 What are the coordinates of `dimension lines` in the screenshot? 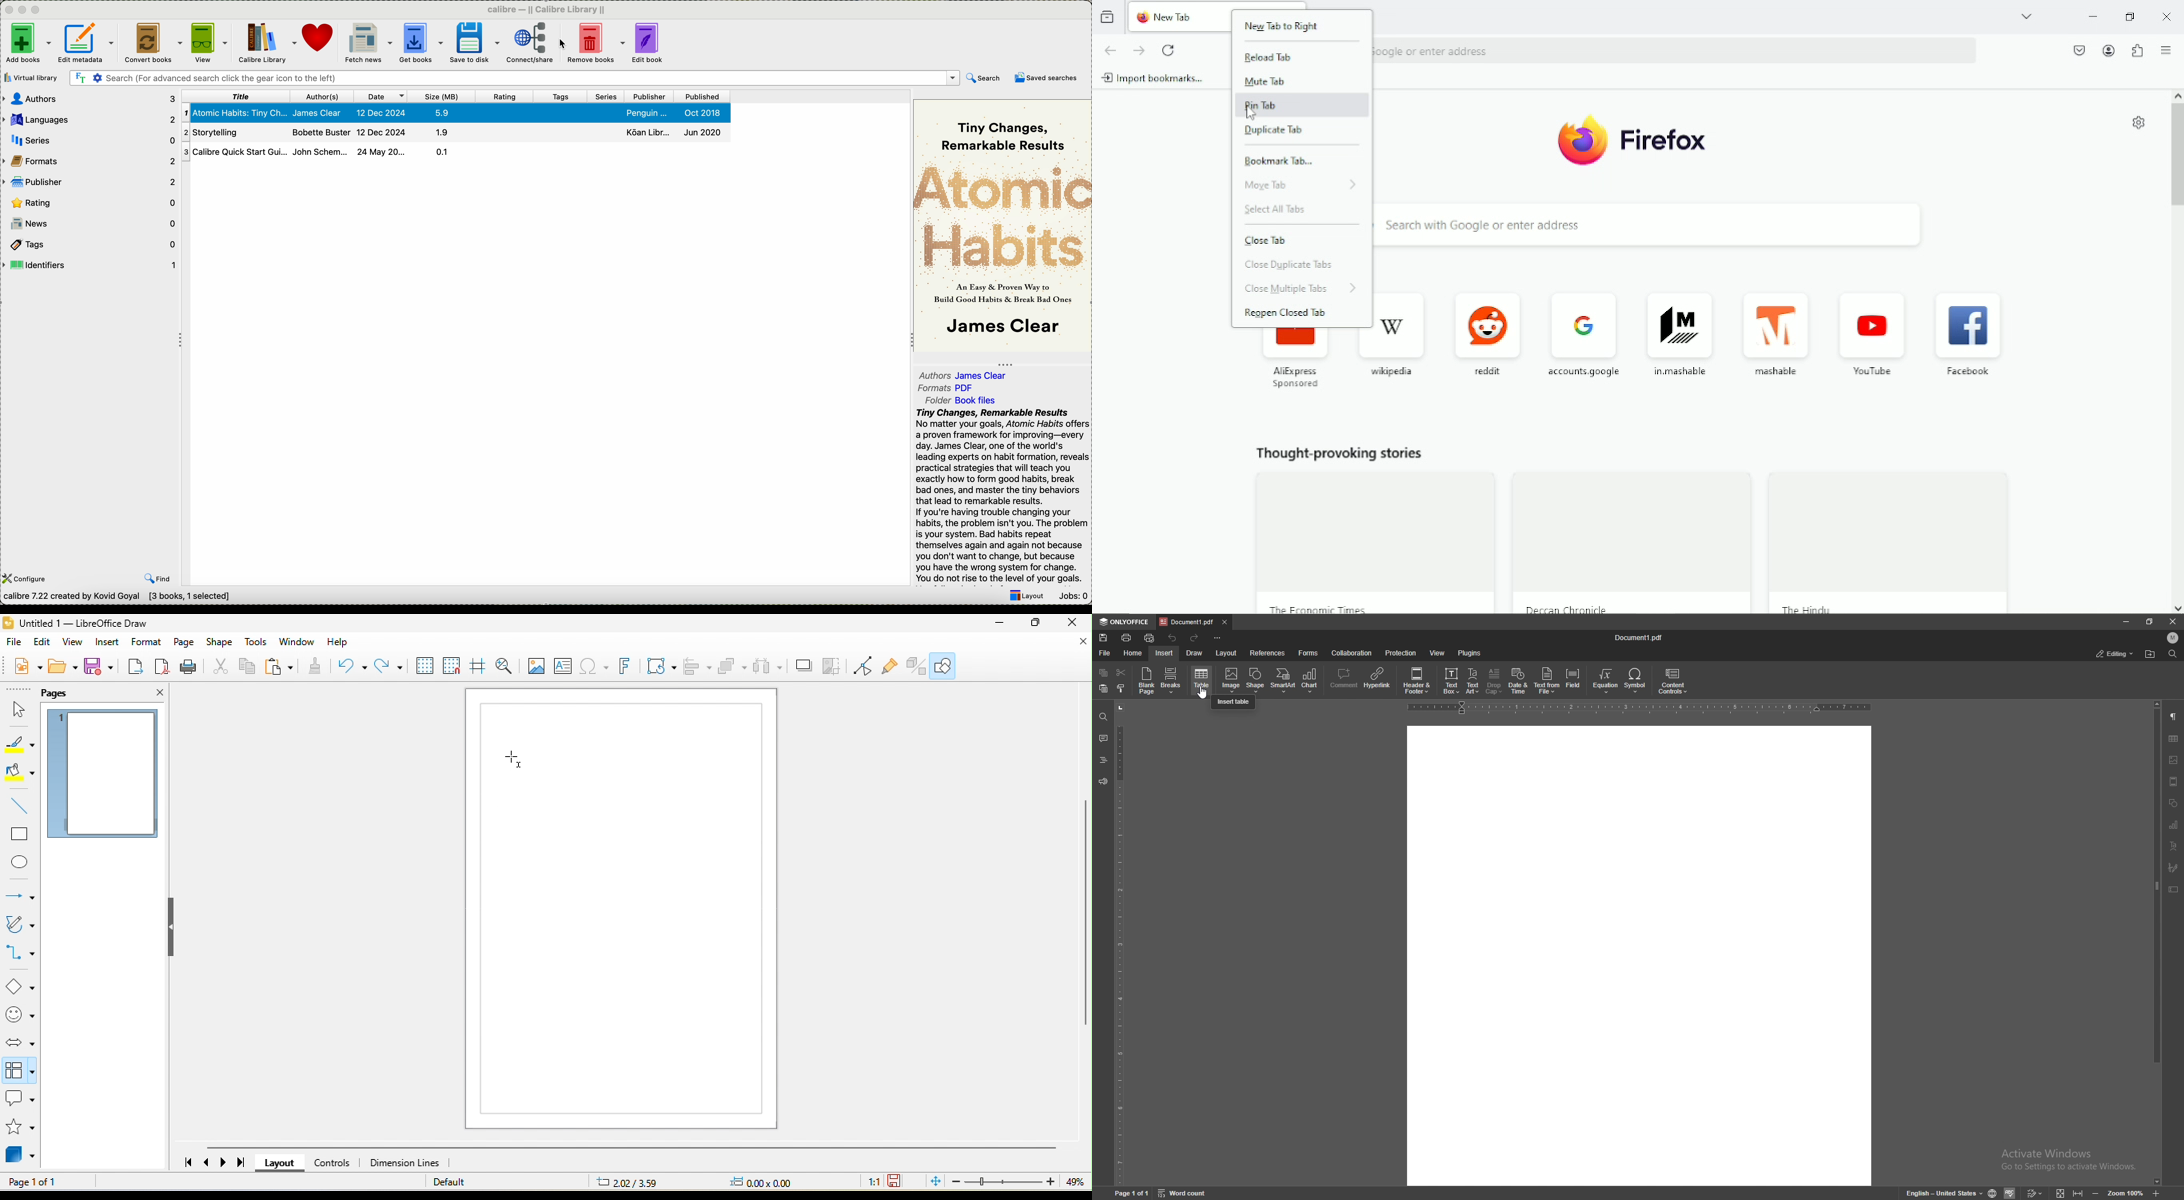 It's located at (405, 1162).